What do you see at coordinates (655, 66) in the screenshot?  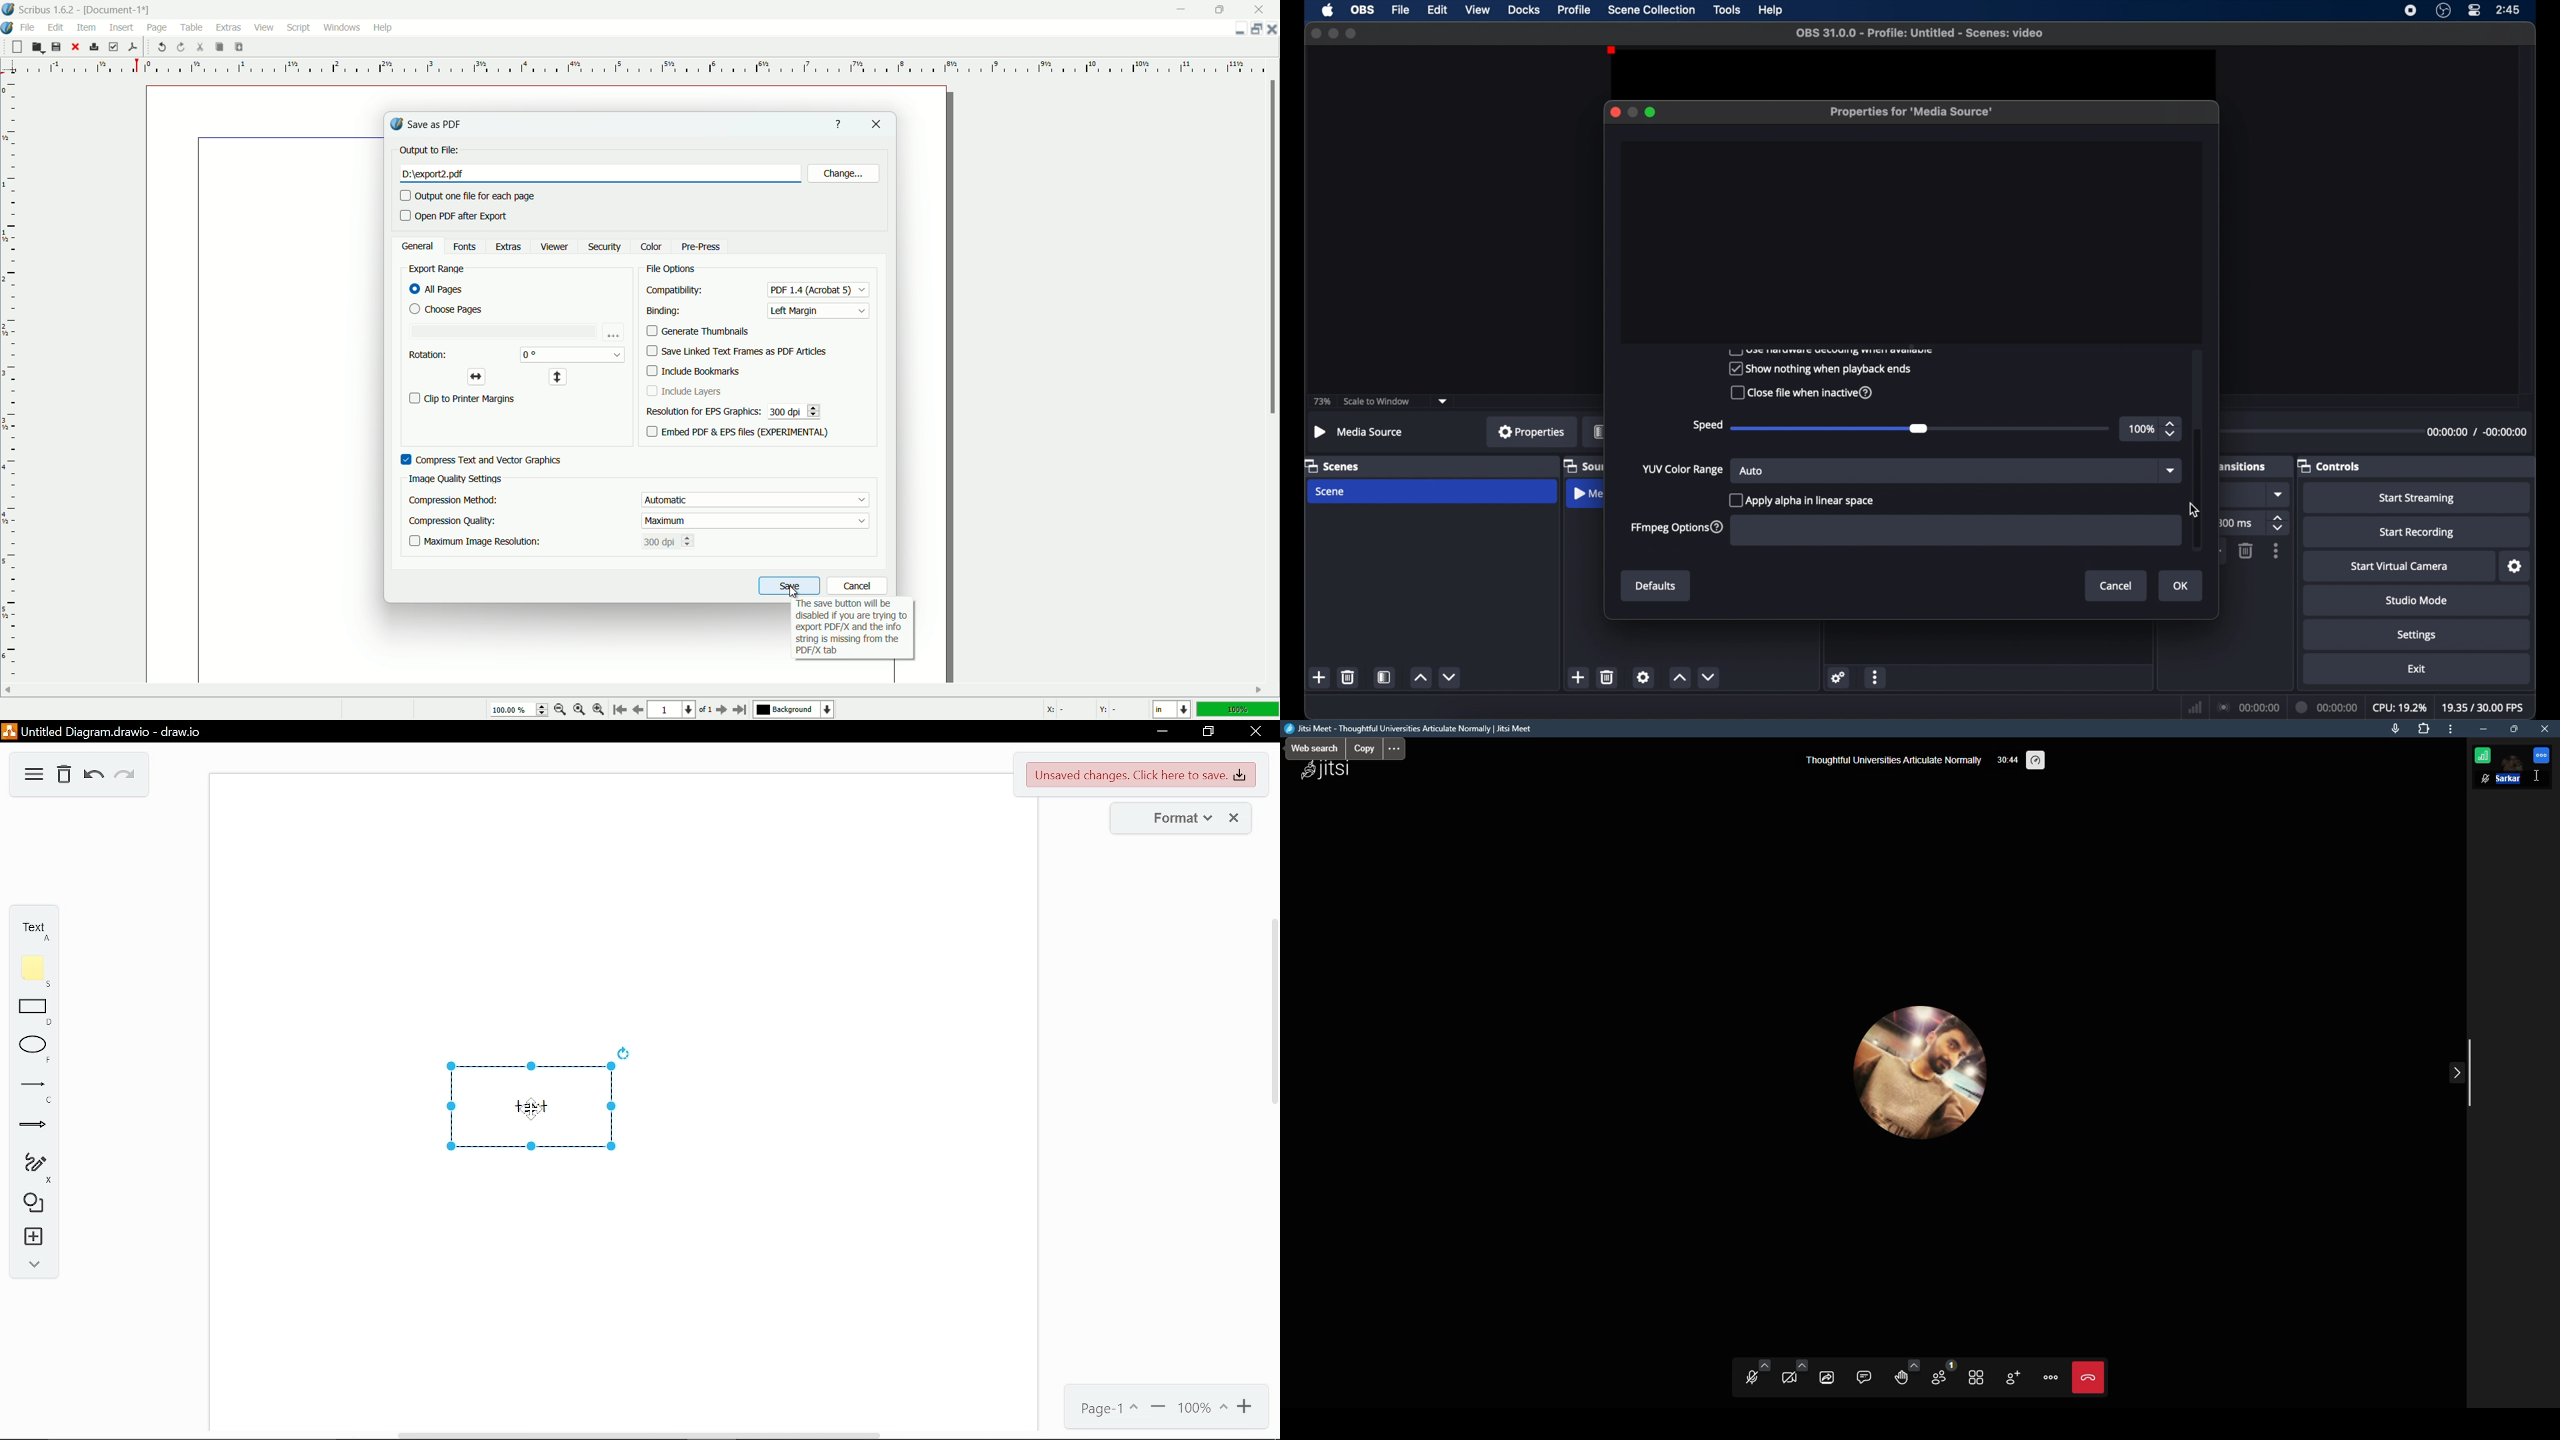 I see `measuring scale` at bounding box center [655, 66].